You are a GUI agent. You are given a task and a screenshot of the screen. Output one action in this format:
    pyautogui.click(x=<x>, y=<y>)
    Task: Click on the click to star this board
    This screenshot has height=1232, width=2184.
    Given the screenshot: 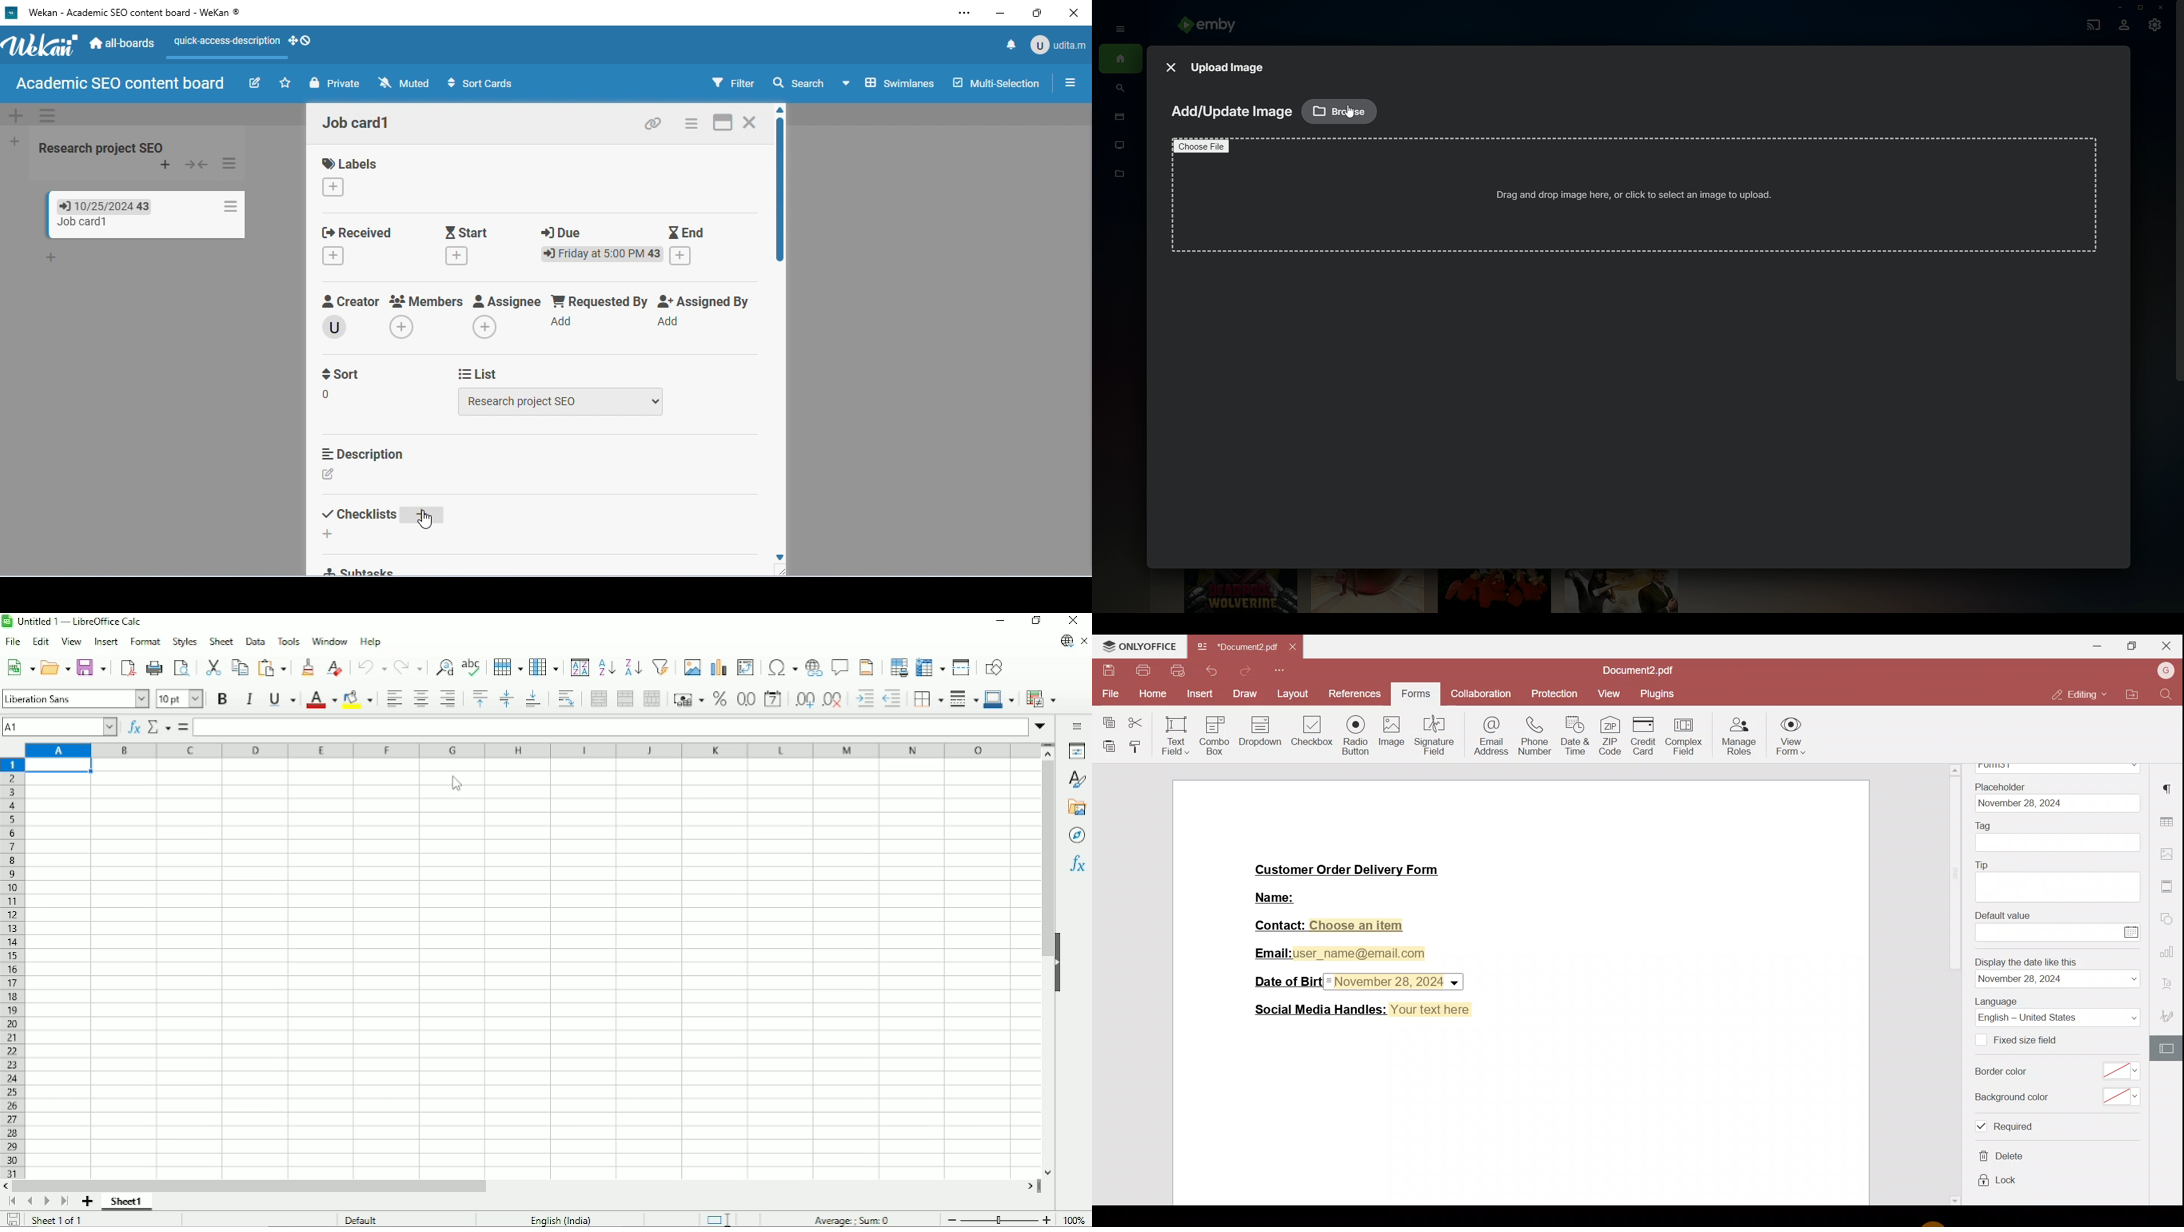 What is the action you would take?
    pyautogui.click(x=285, y=83)
    